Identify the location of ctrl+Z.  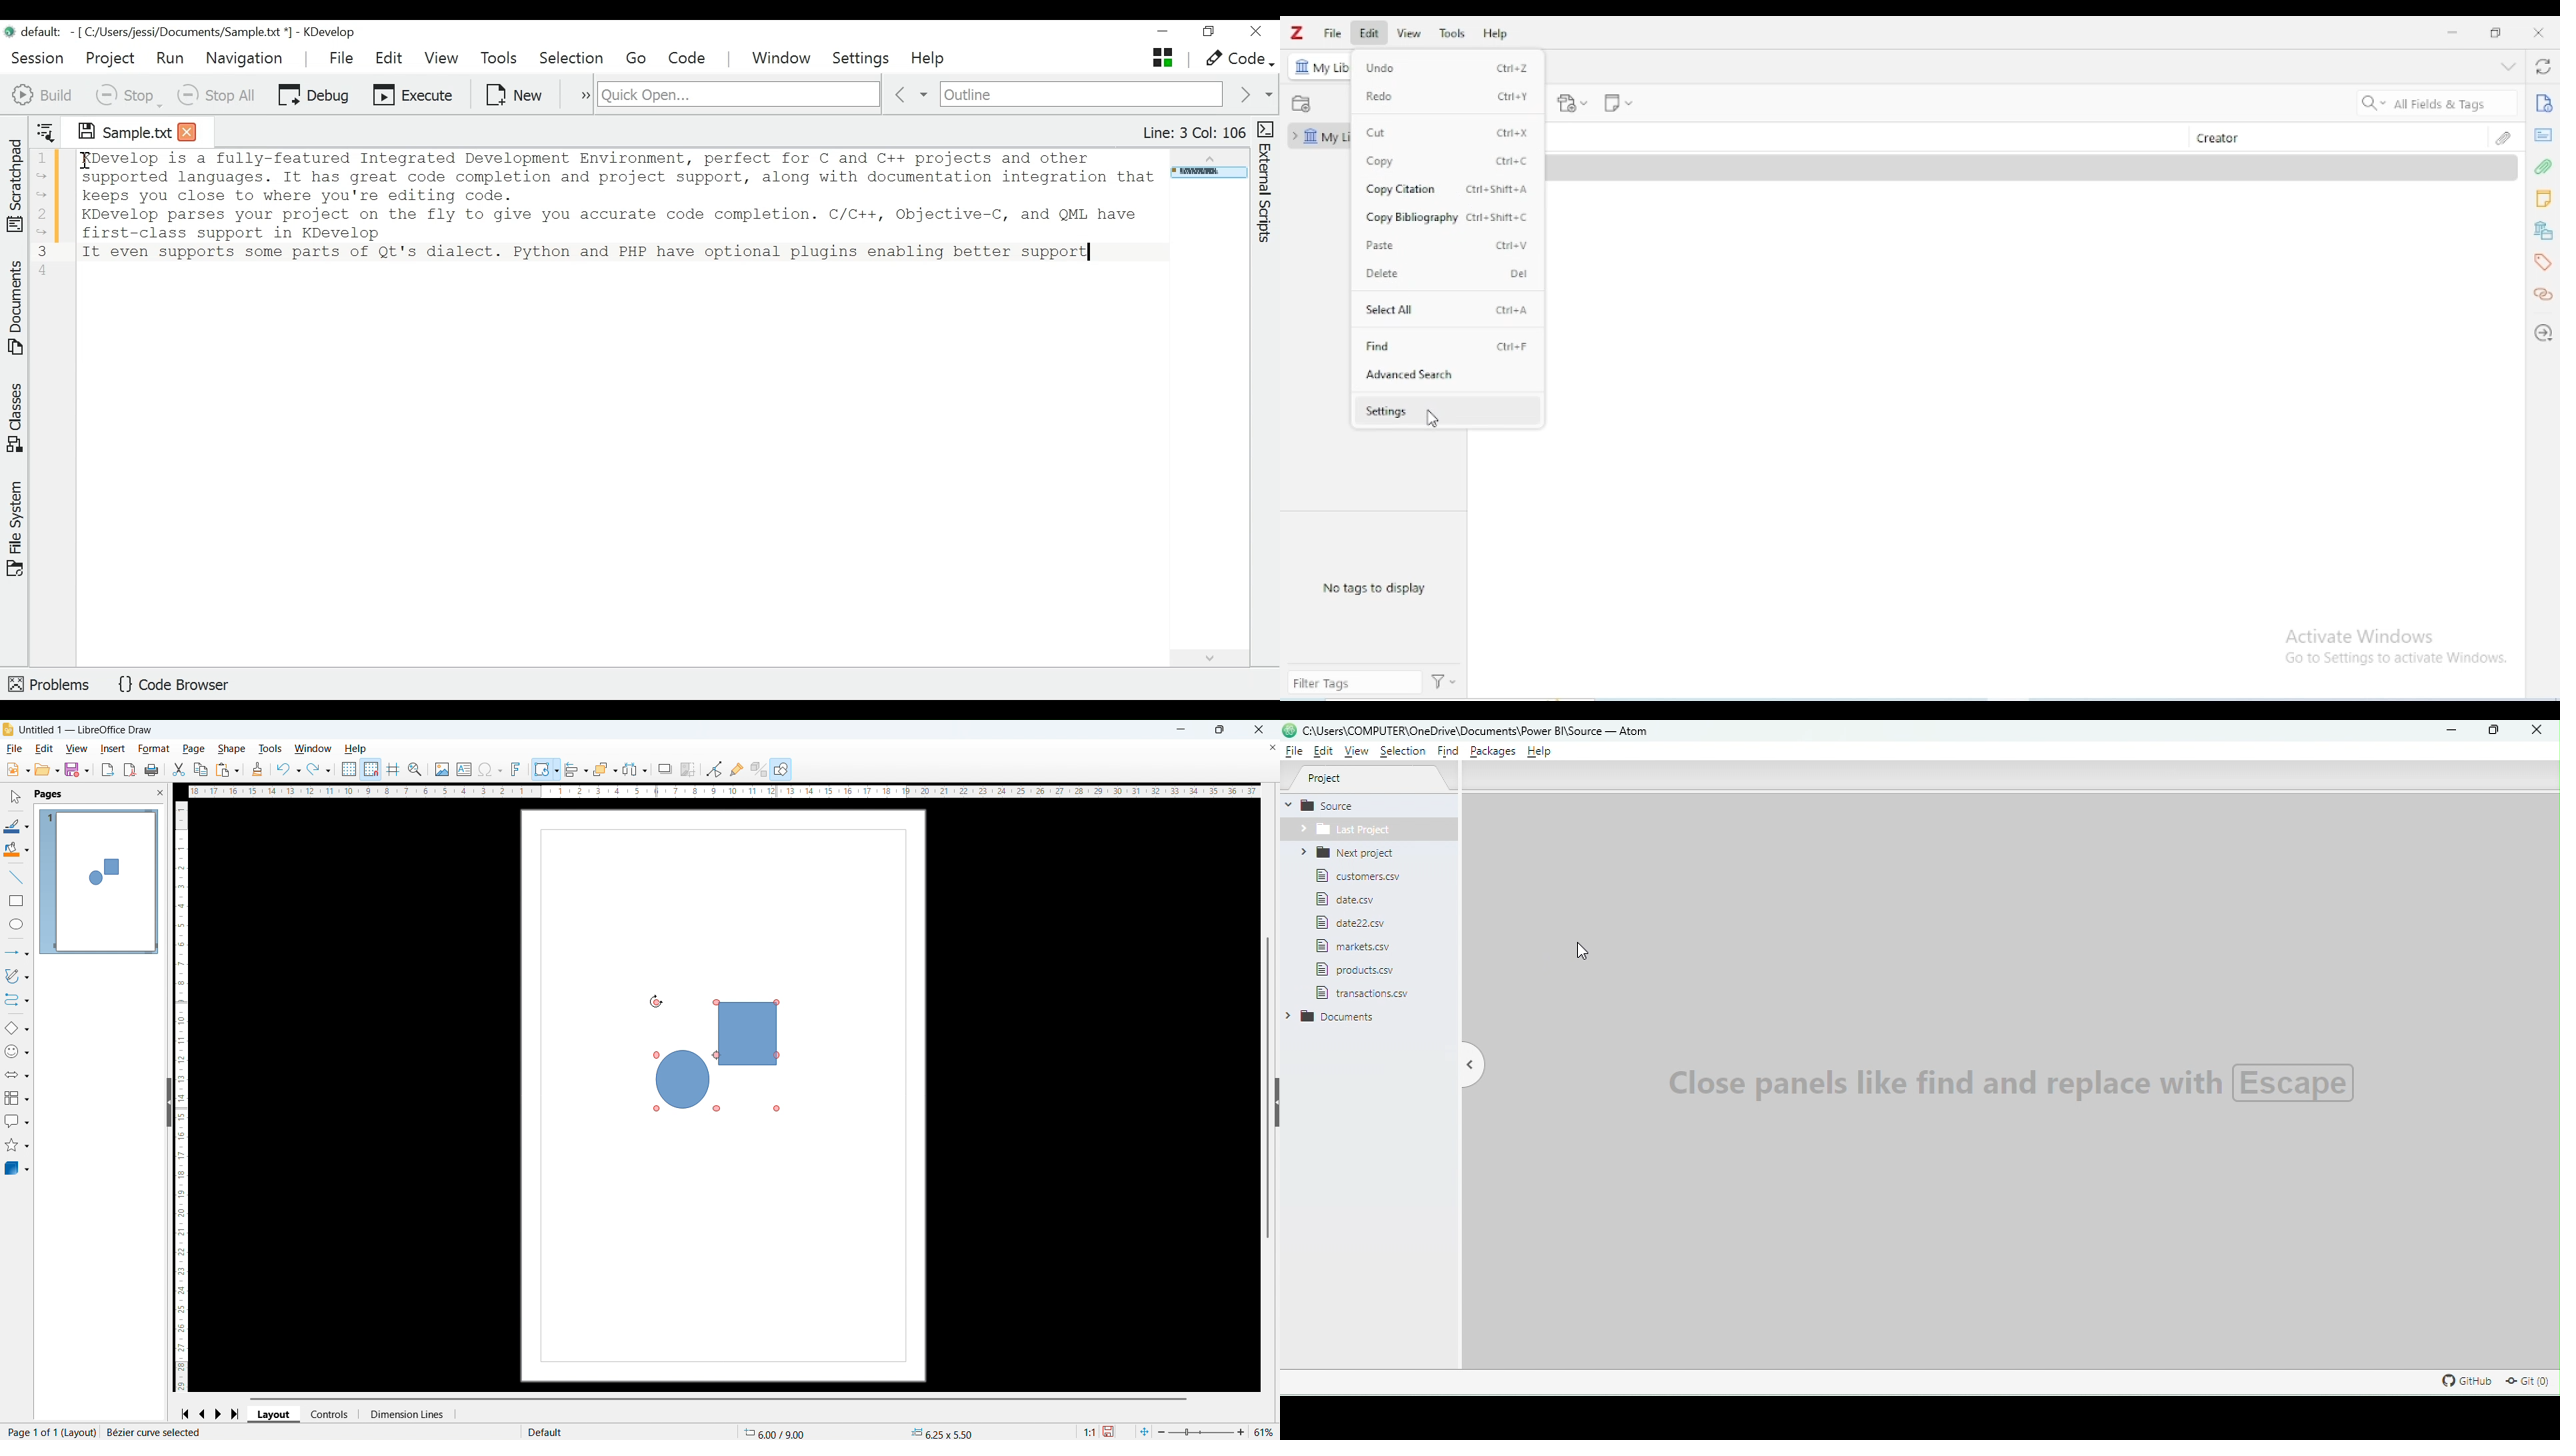
(1511, 67).